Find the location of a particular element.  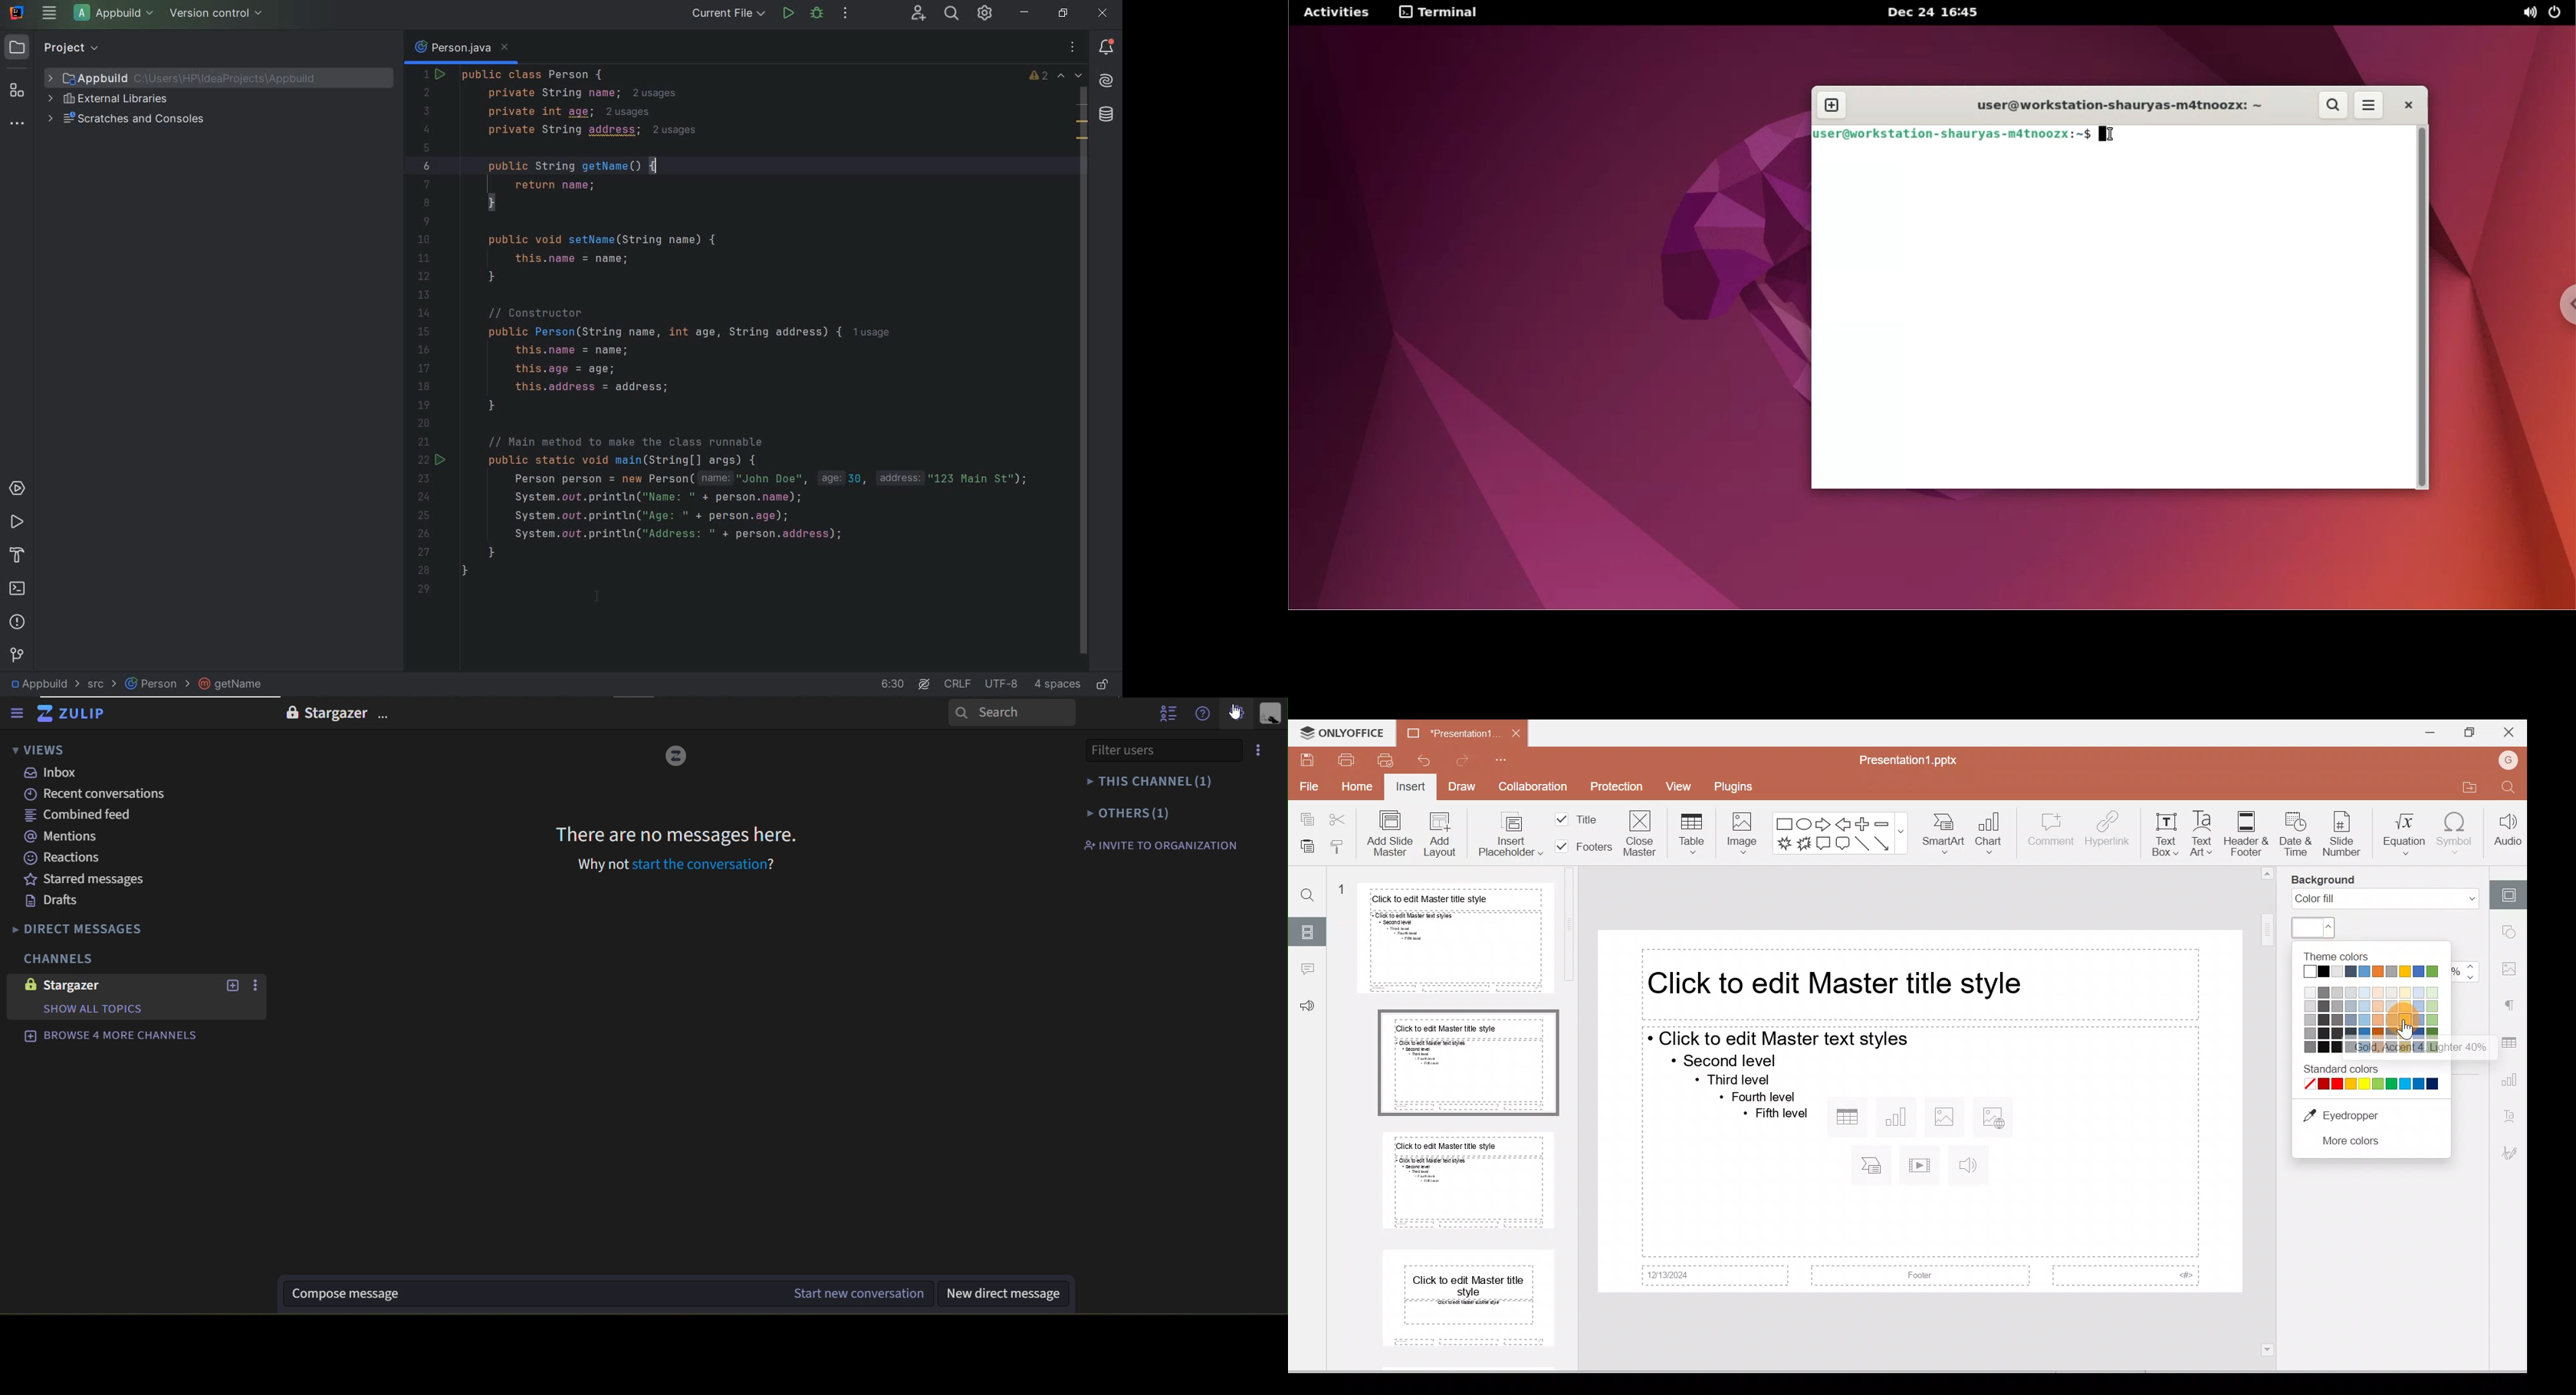

Insert is located at coordinates (1409, 788).